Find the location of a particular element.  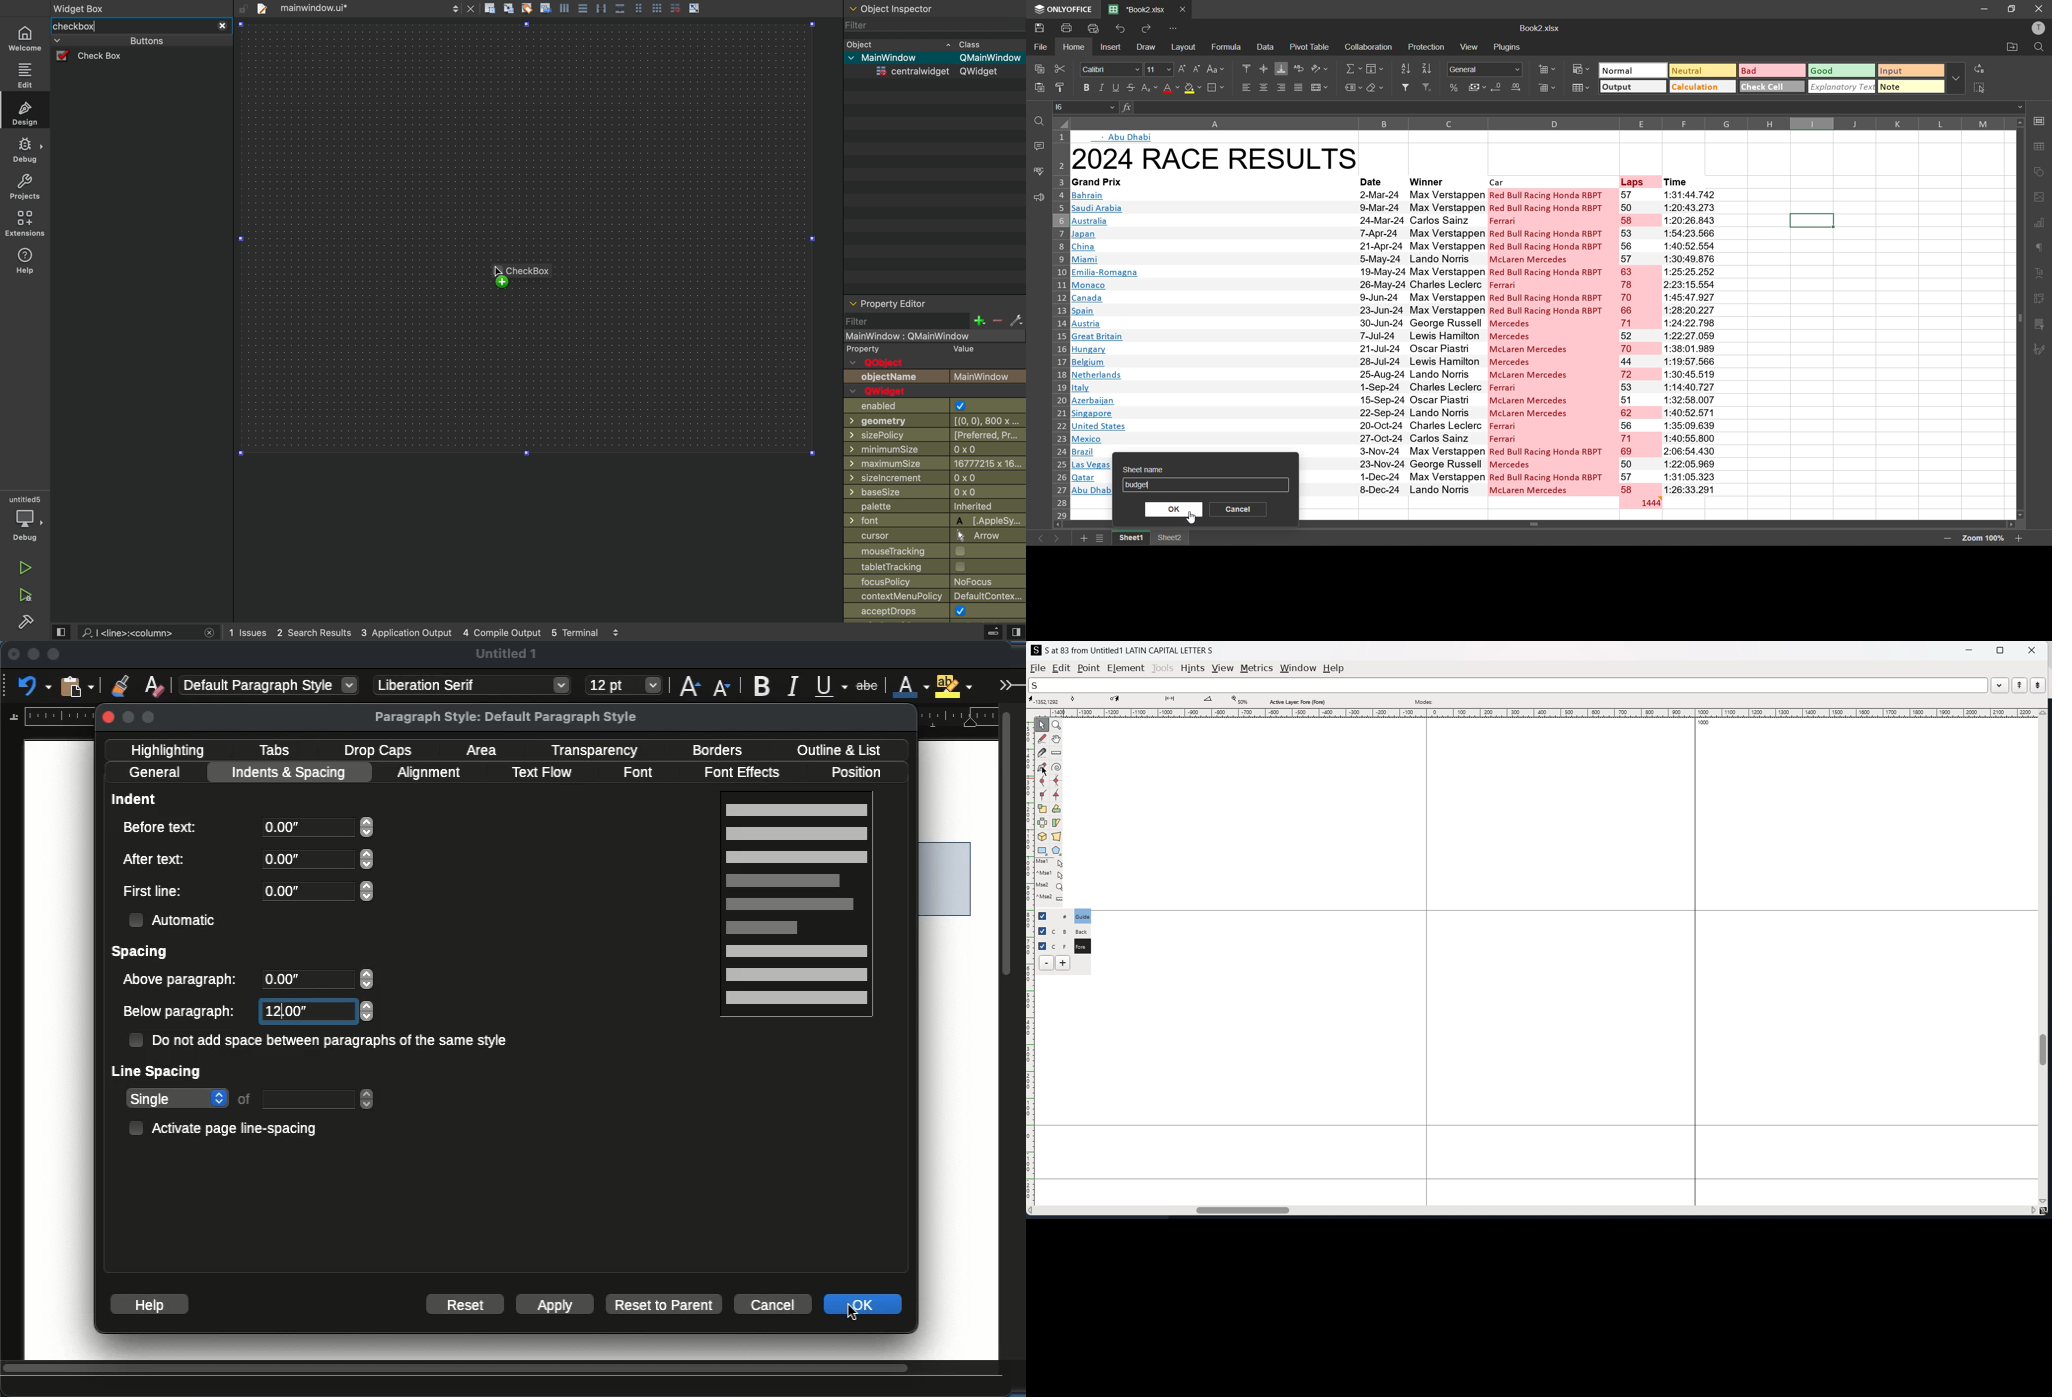

spacing is located at coordinates (142, 953).